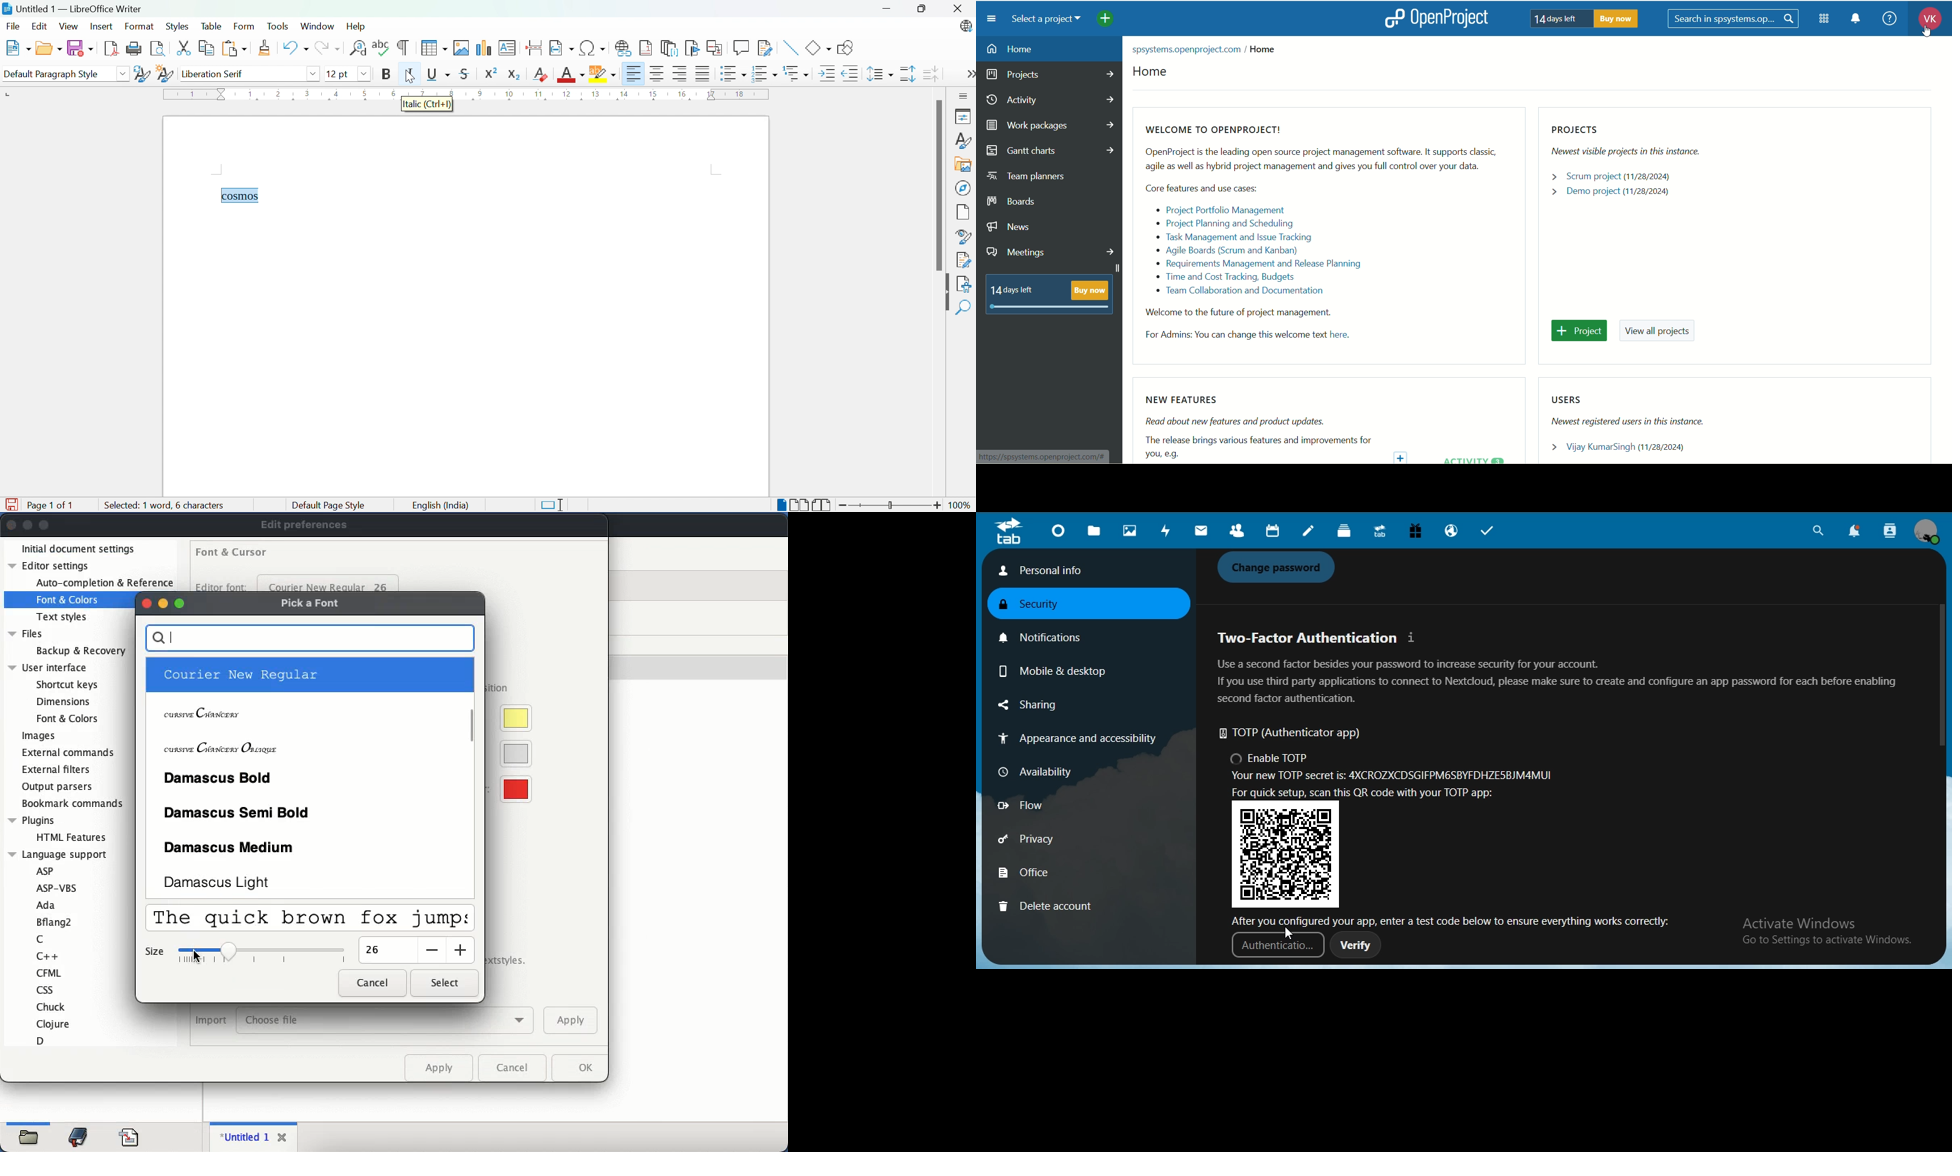 Image resolution: width=1960 pixels, height=1176 pixels. Describe the element at coordinates (1043, 771) in the screenshot. I see `availability` at that location.